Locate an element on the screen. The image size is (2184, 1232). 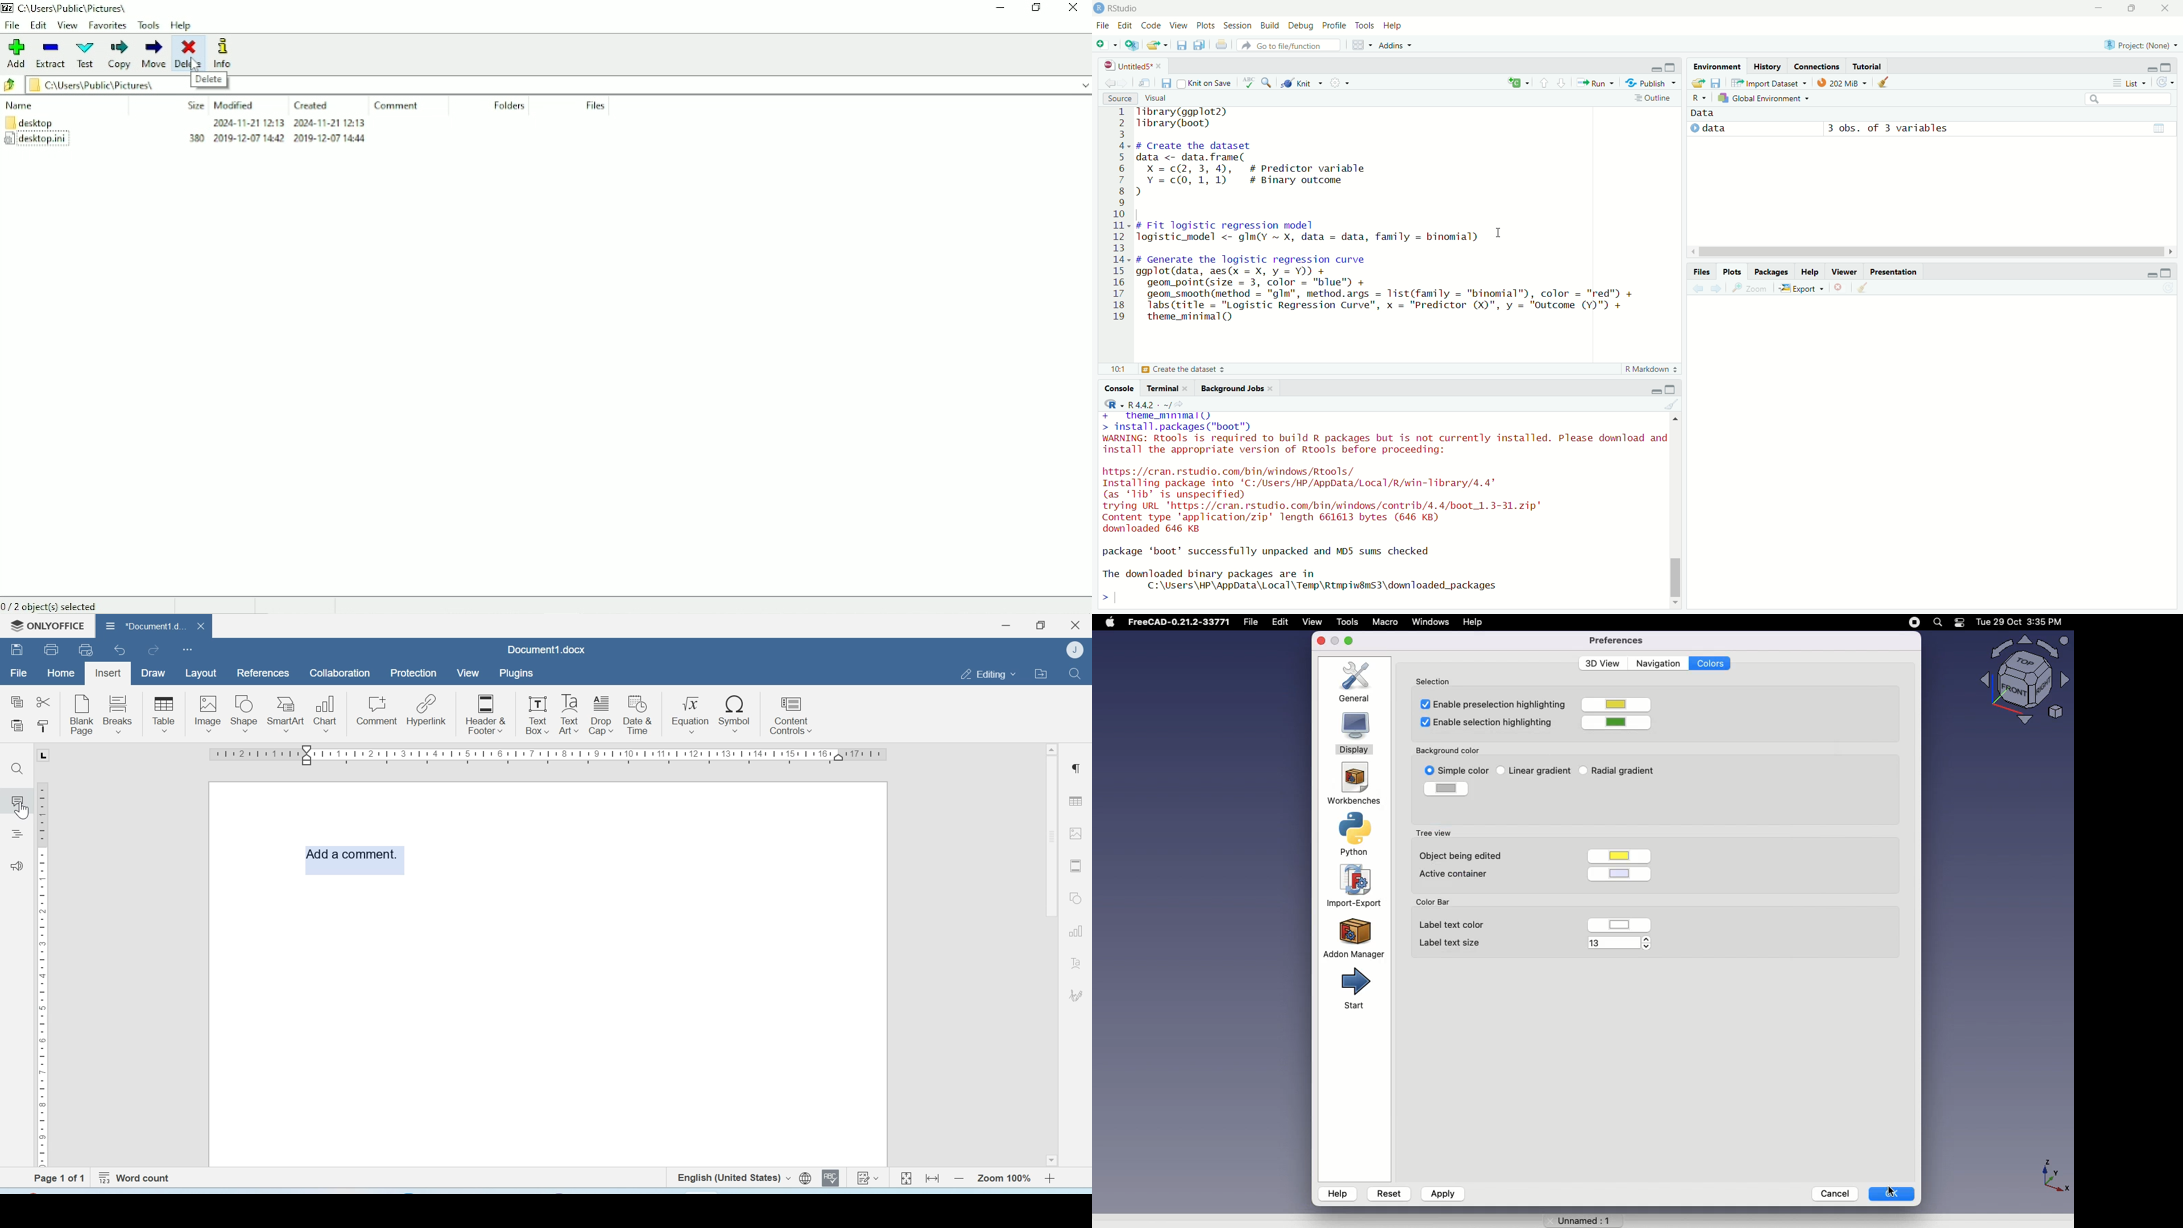
Draw is located at coordinates (154, 674).